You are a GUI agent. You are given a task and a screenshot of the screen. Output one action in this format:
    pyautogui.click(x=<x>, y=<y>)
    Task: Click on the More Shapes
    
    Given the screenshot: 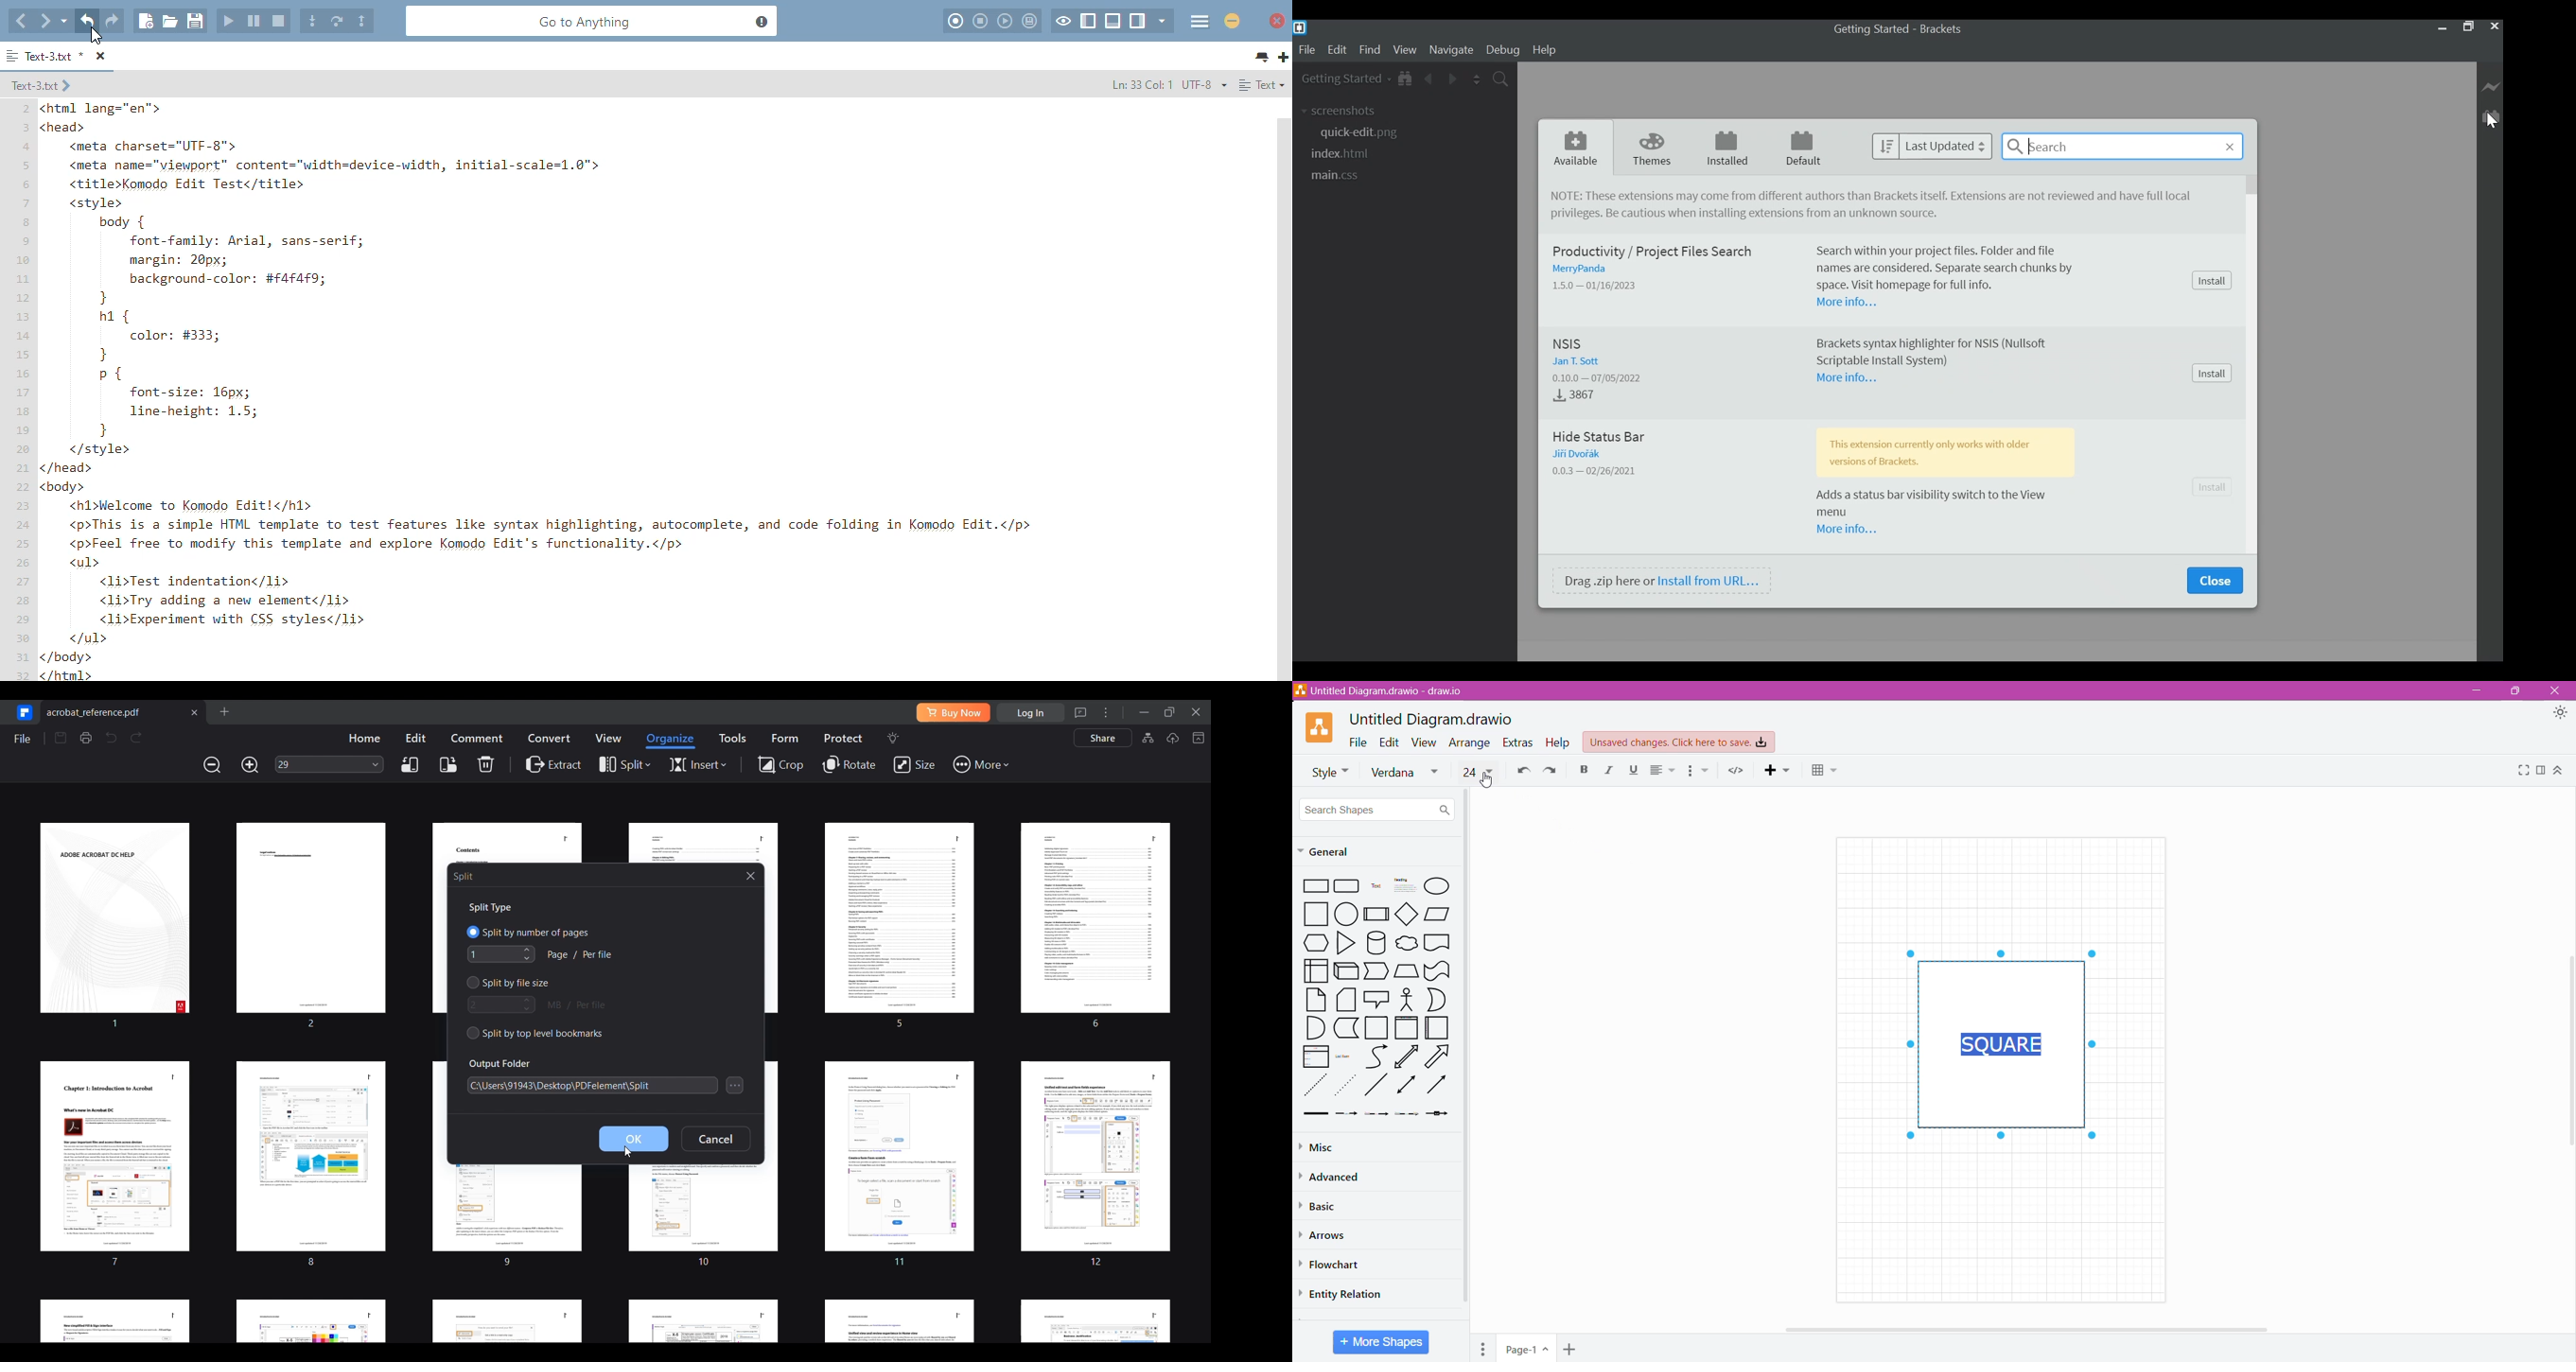 What is the action you would take?
    pyautogui.click(x=1381, y=1342)
    